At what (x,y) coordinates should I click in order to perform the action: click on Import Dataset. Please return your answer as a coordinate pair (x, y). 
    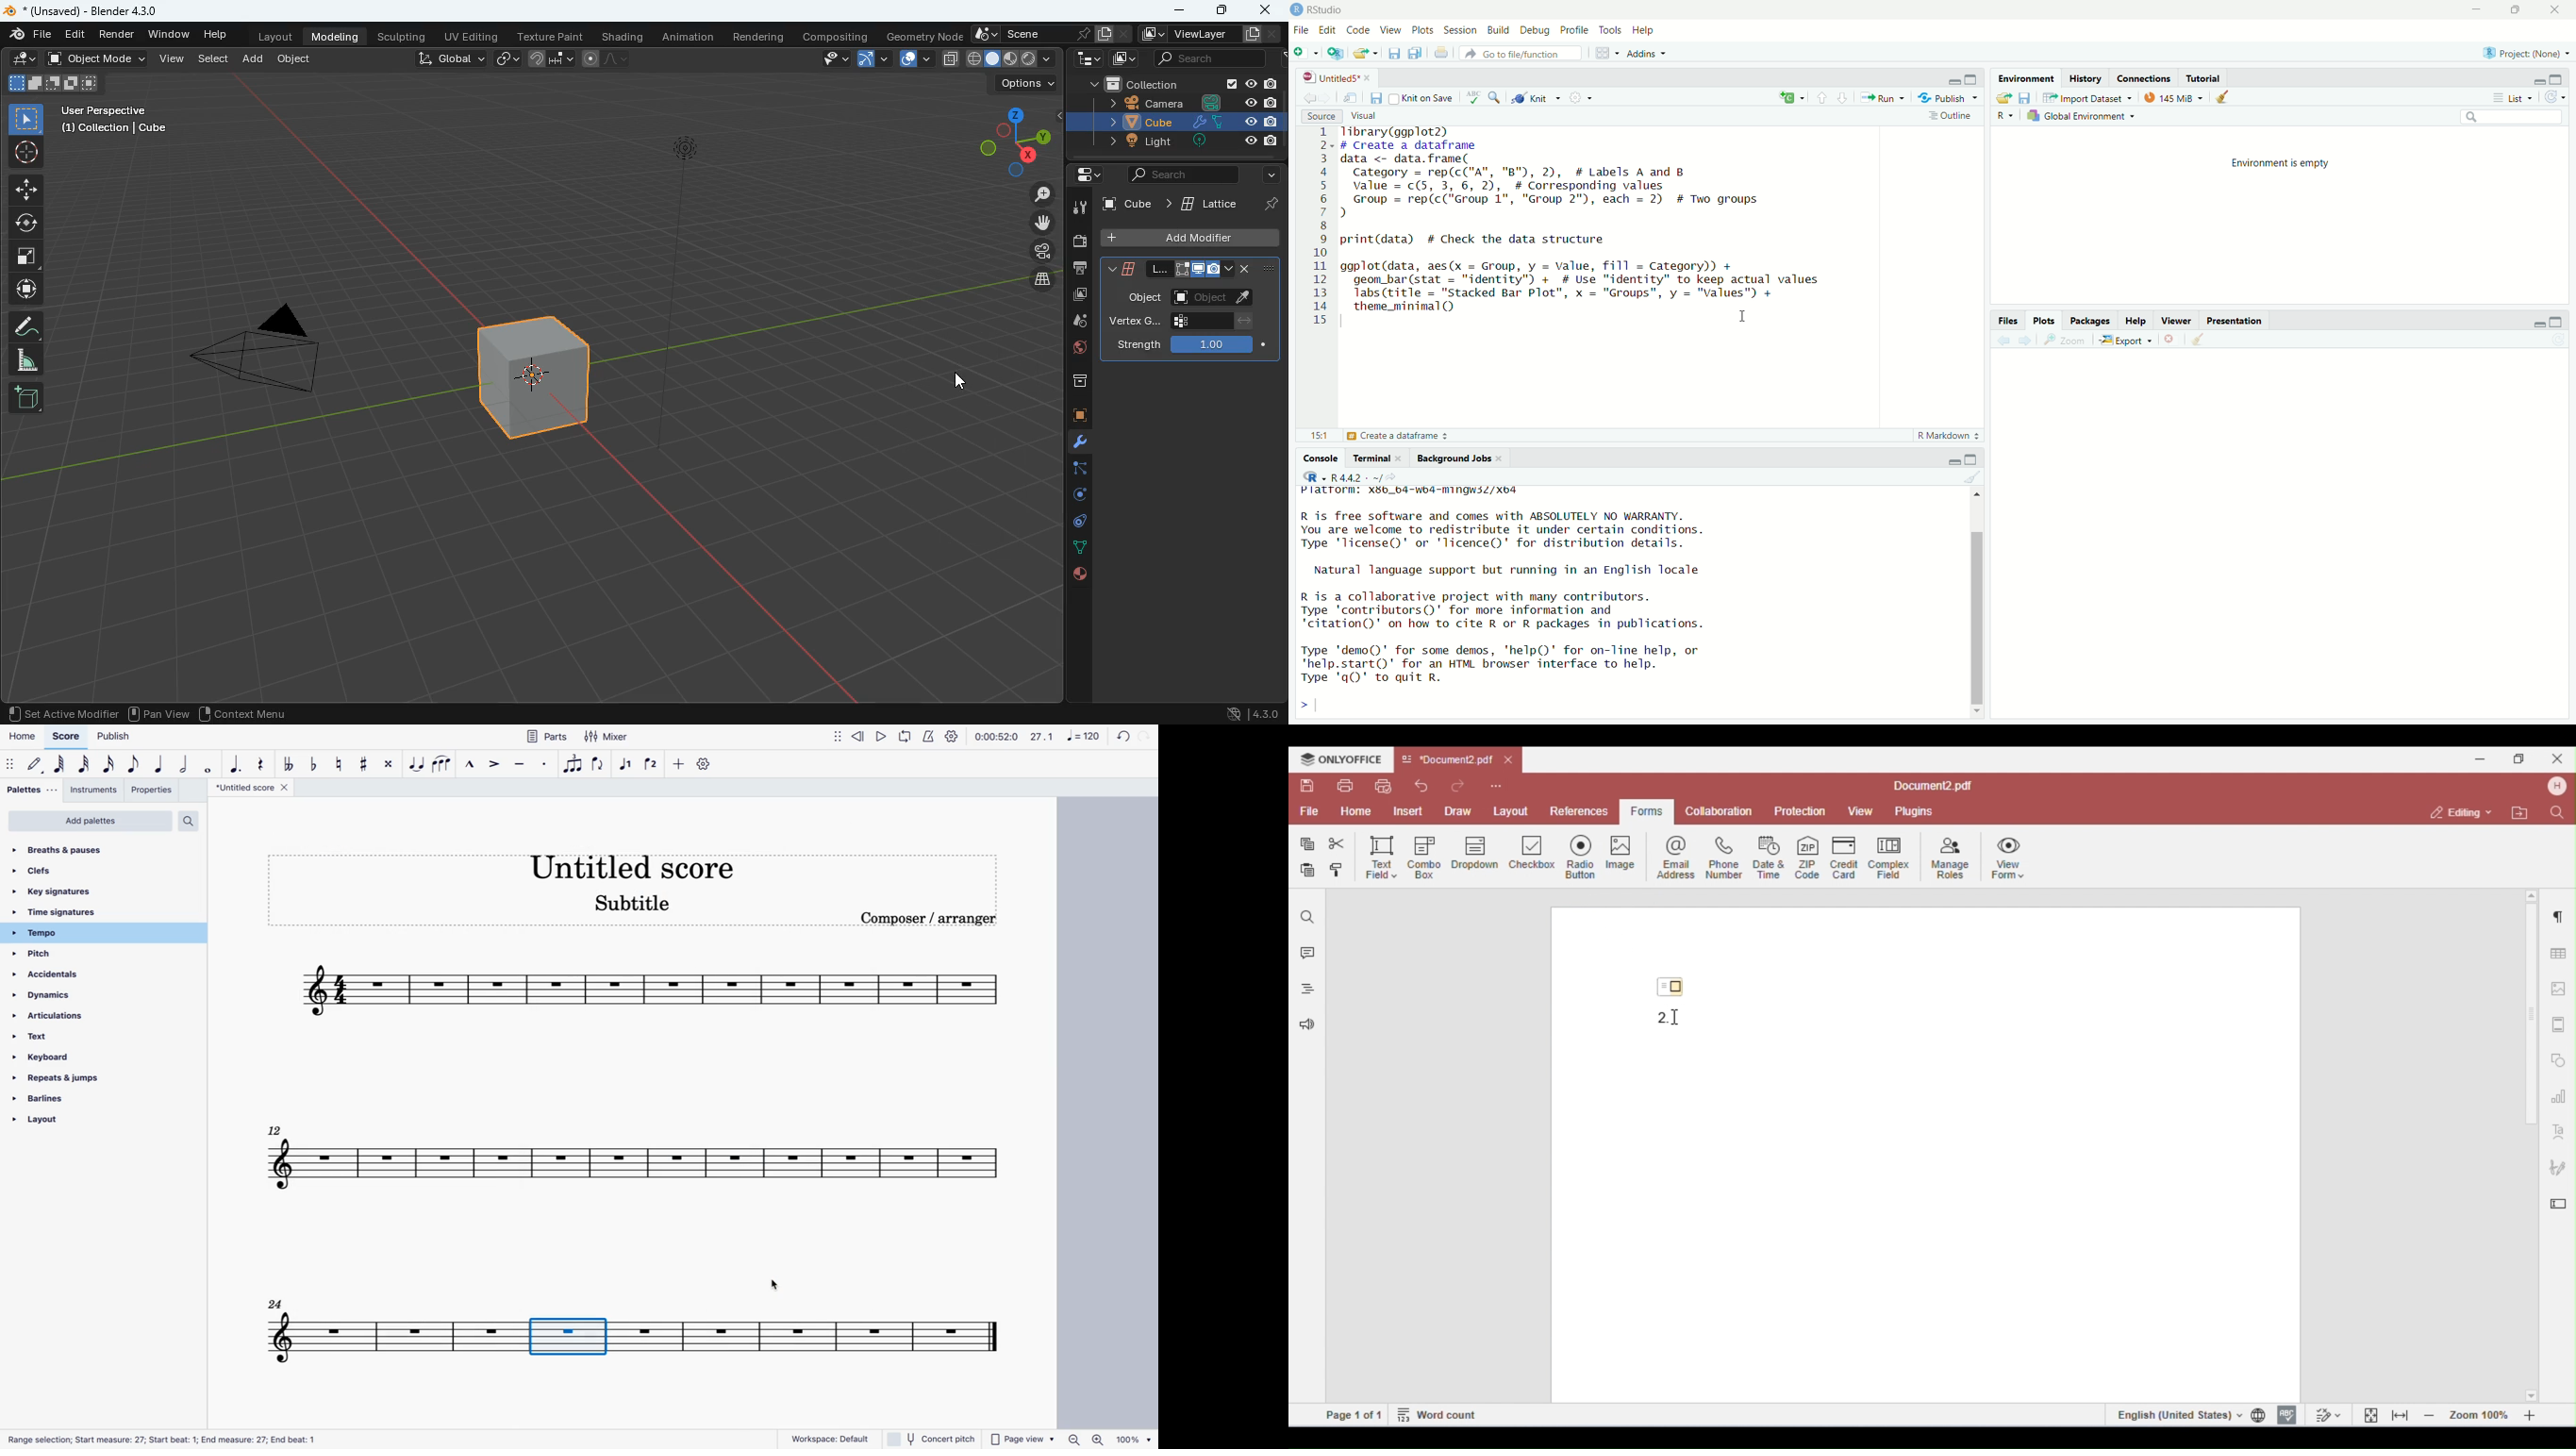
    Looking at the image, I should click on (2088, 97).